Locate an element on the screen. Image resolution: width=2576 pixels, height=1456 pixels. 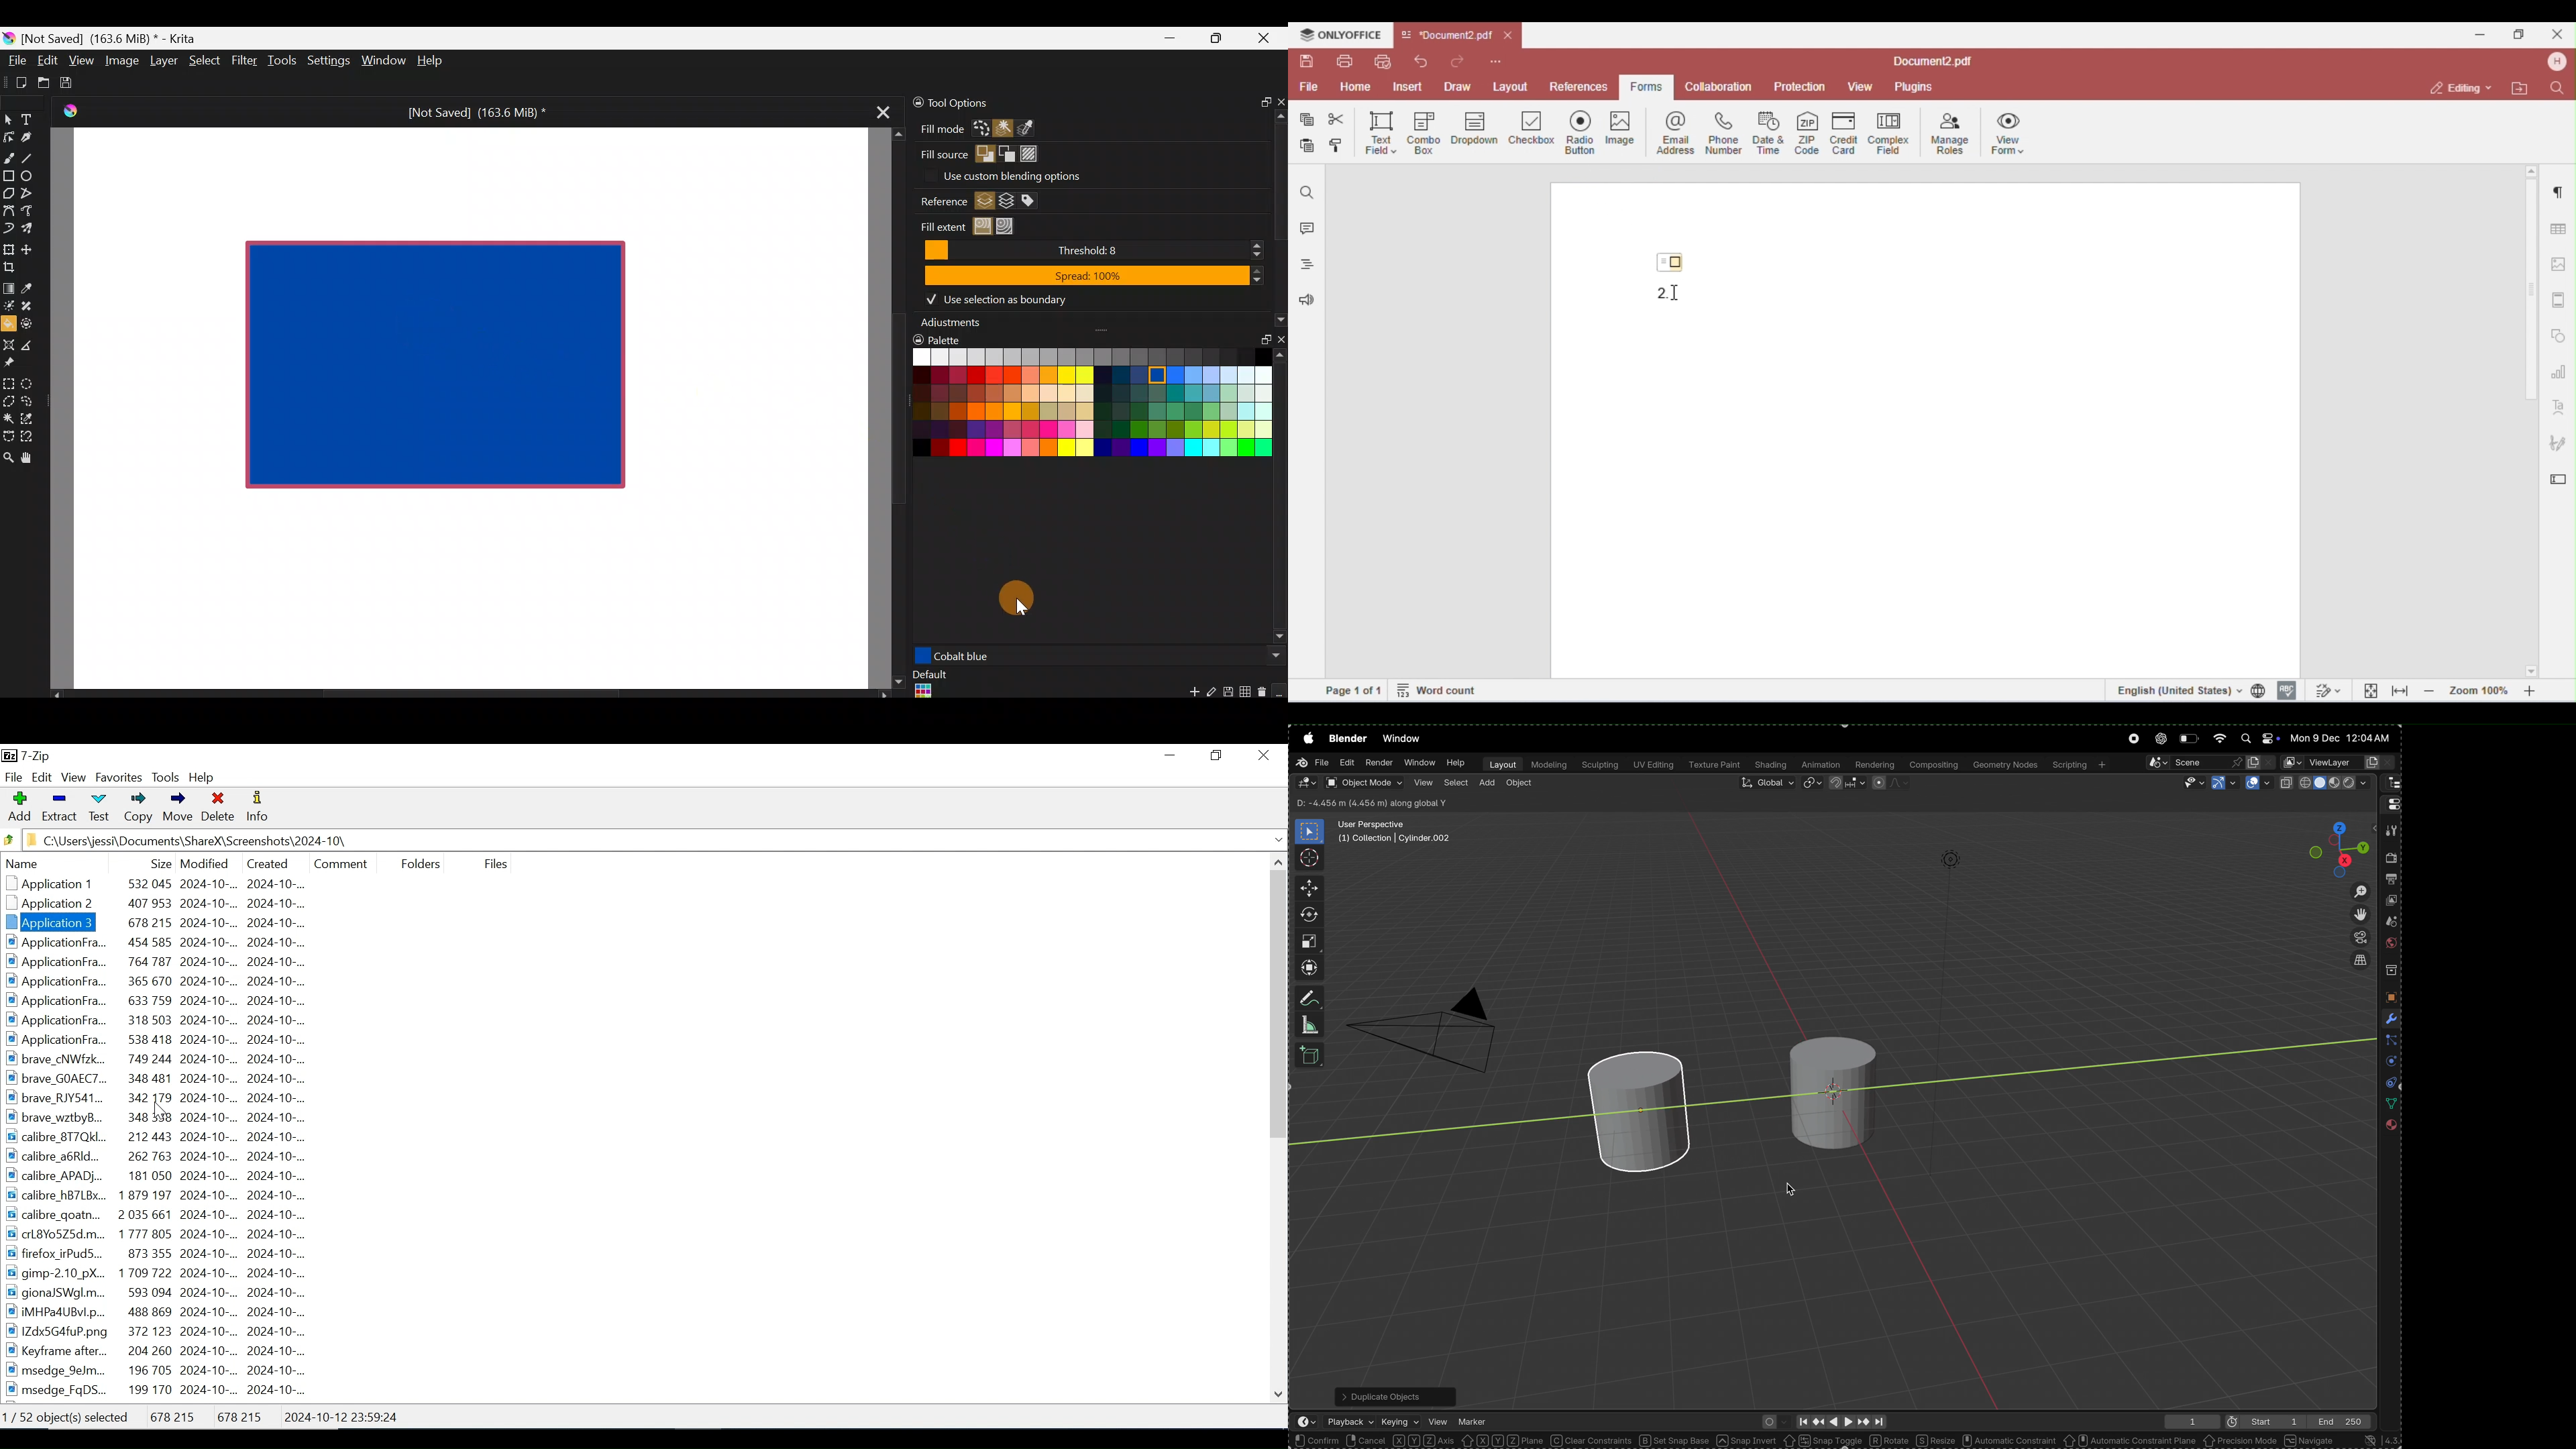
Edit swatch/group is located at coordinates (1212, 696).